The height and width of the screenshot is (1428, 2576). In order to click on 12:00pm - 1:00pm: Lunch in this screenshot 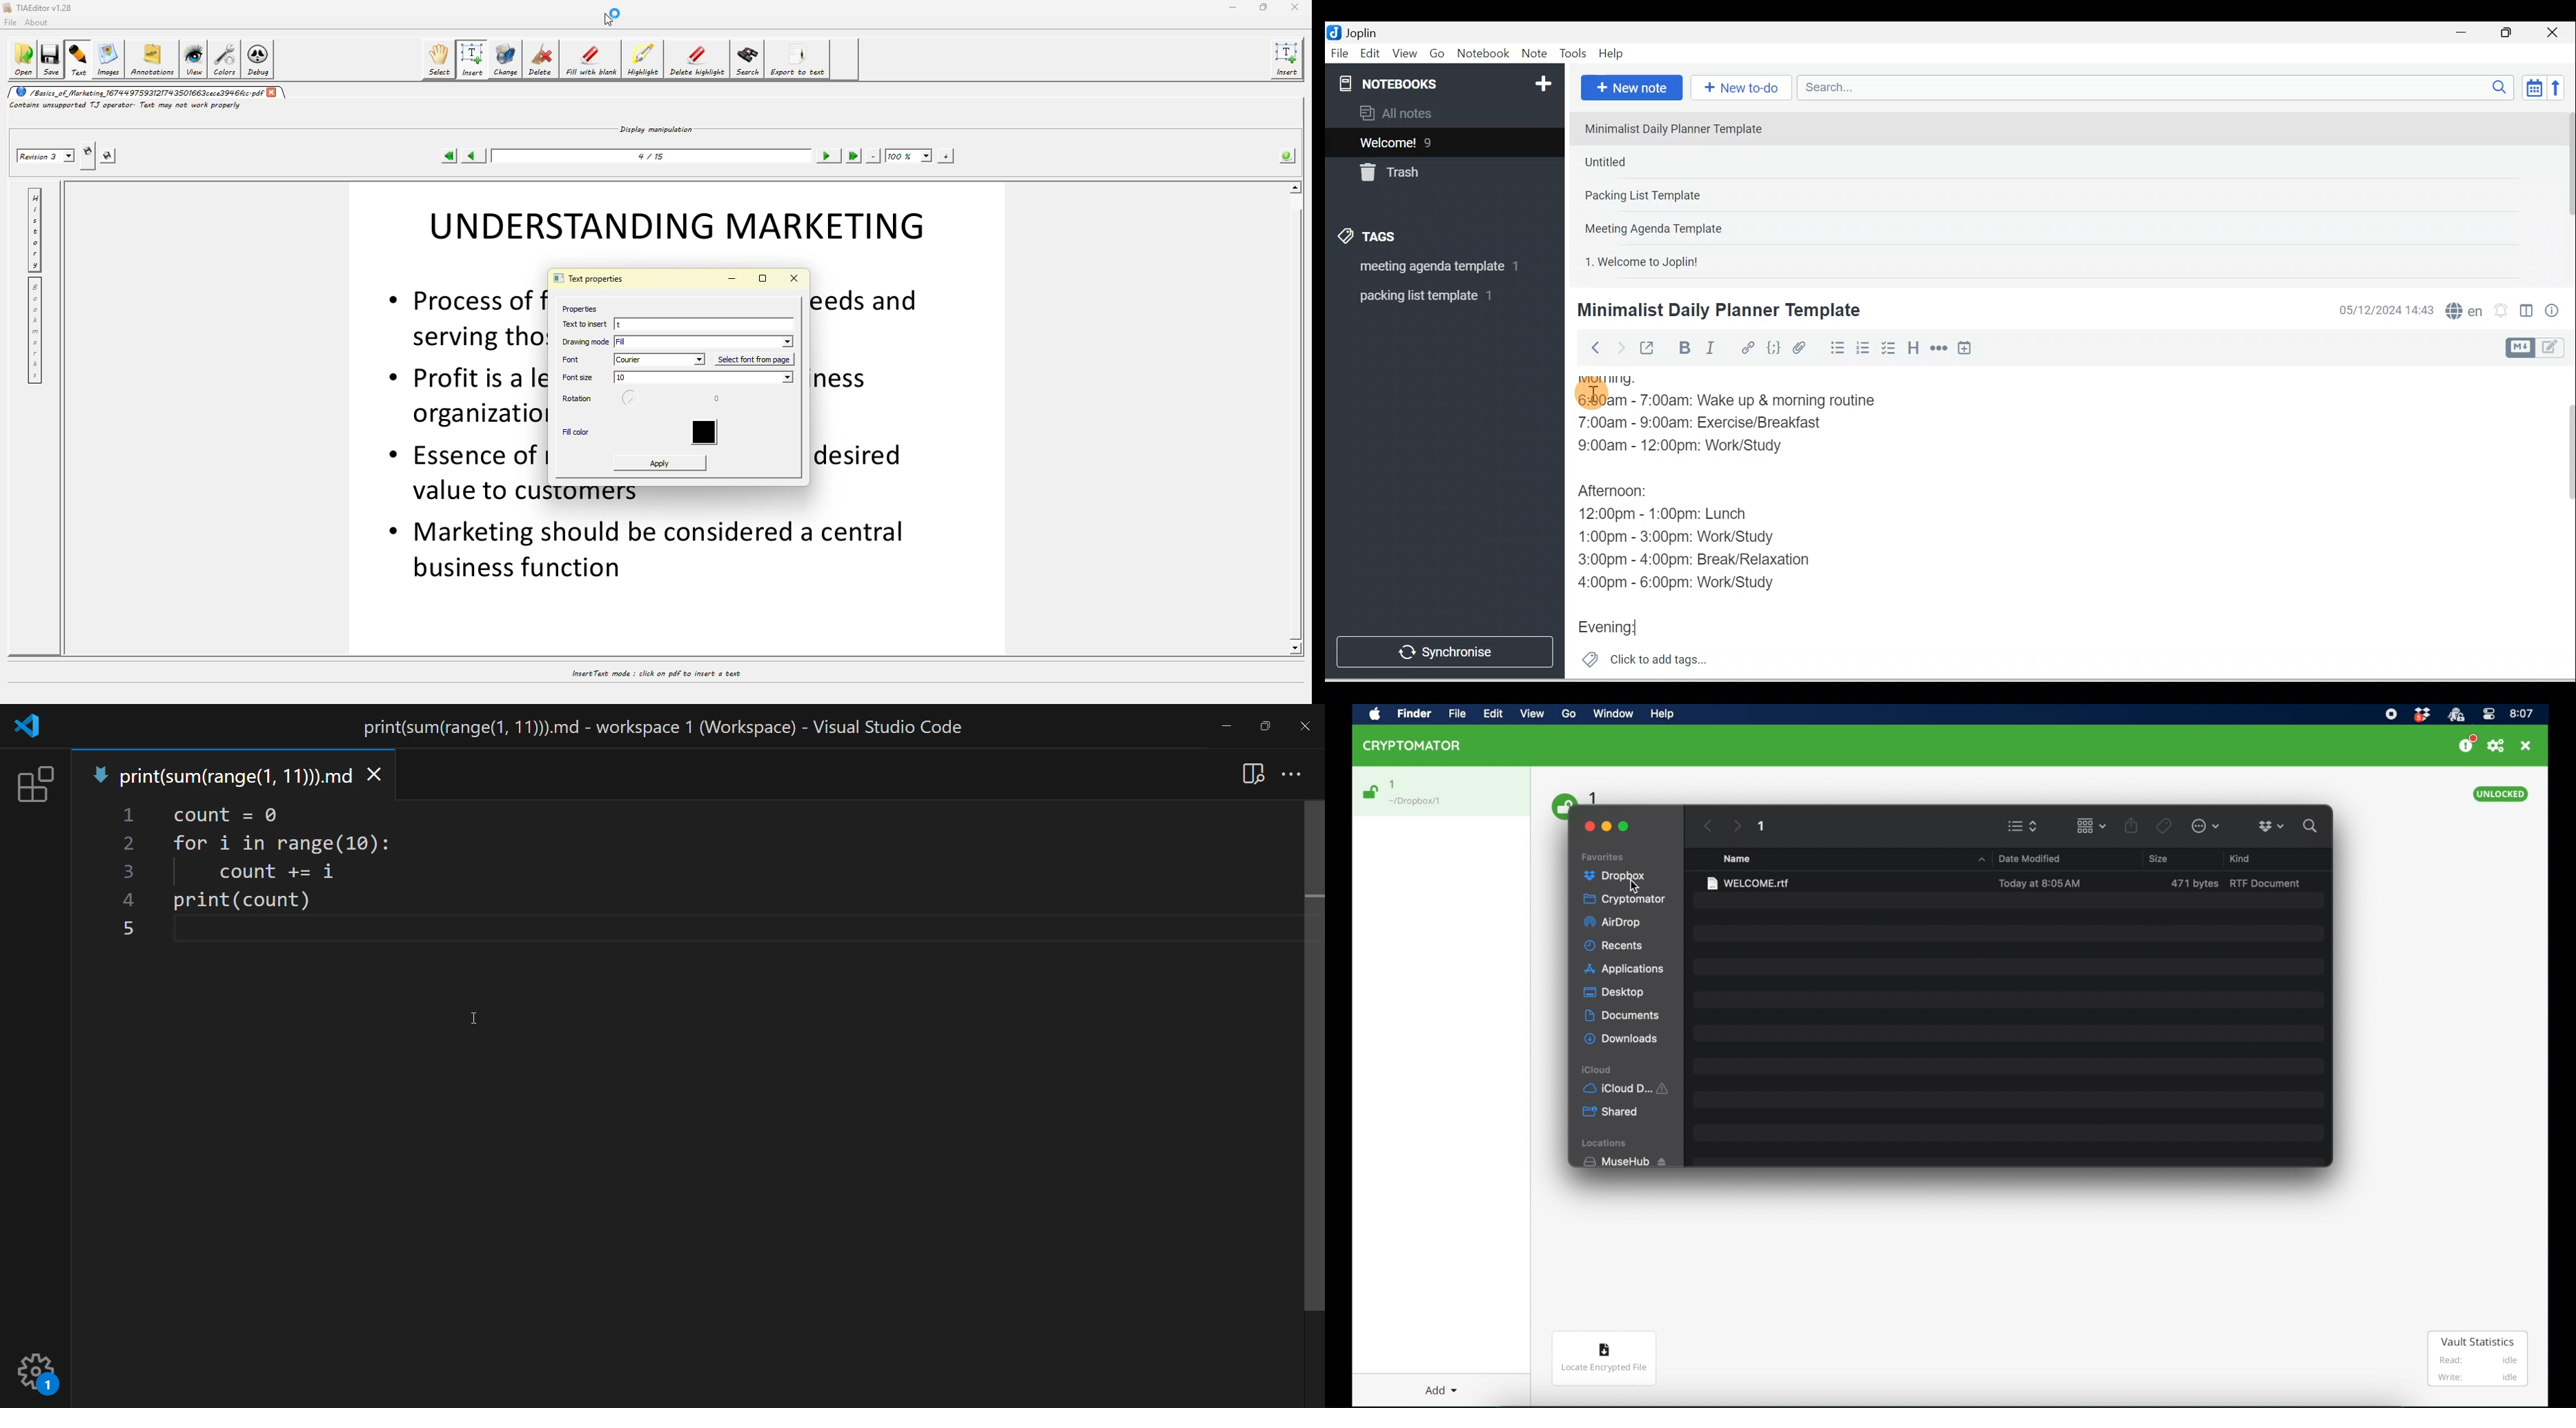, I will do `click(1679, 515)`.